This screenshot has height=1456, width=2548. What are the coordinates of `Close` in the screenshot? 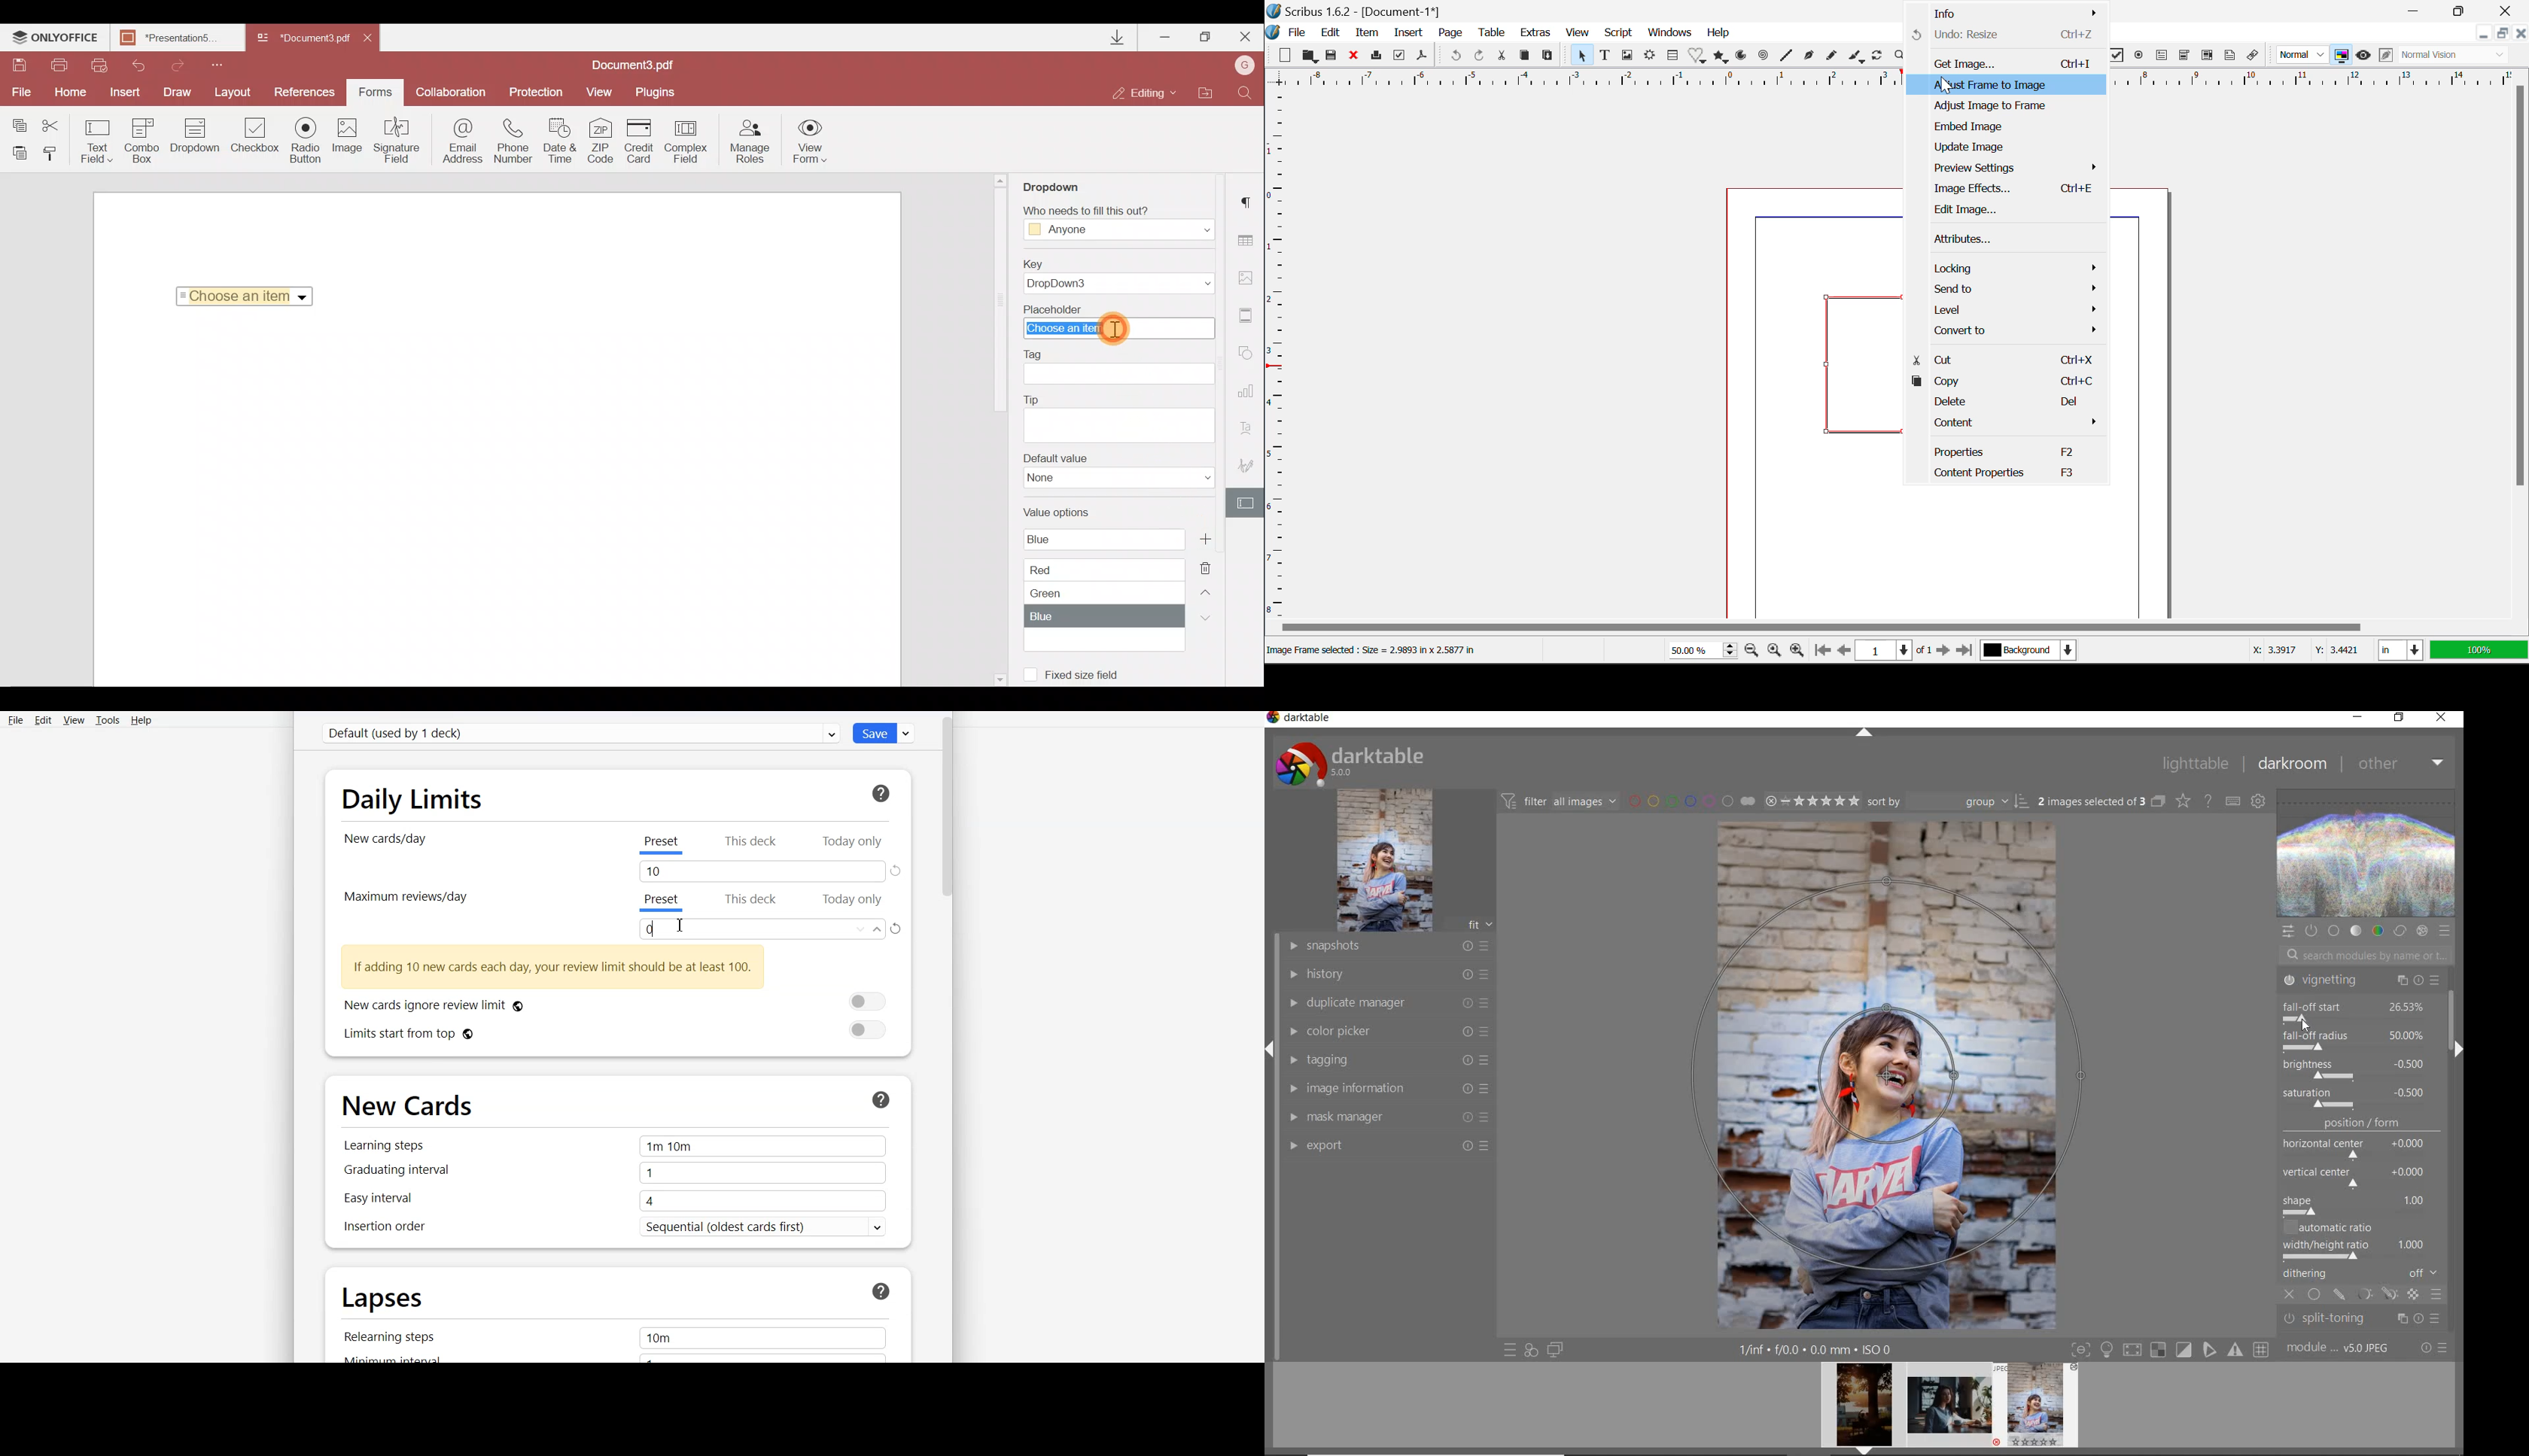 It's located at (2506, 11).